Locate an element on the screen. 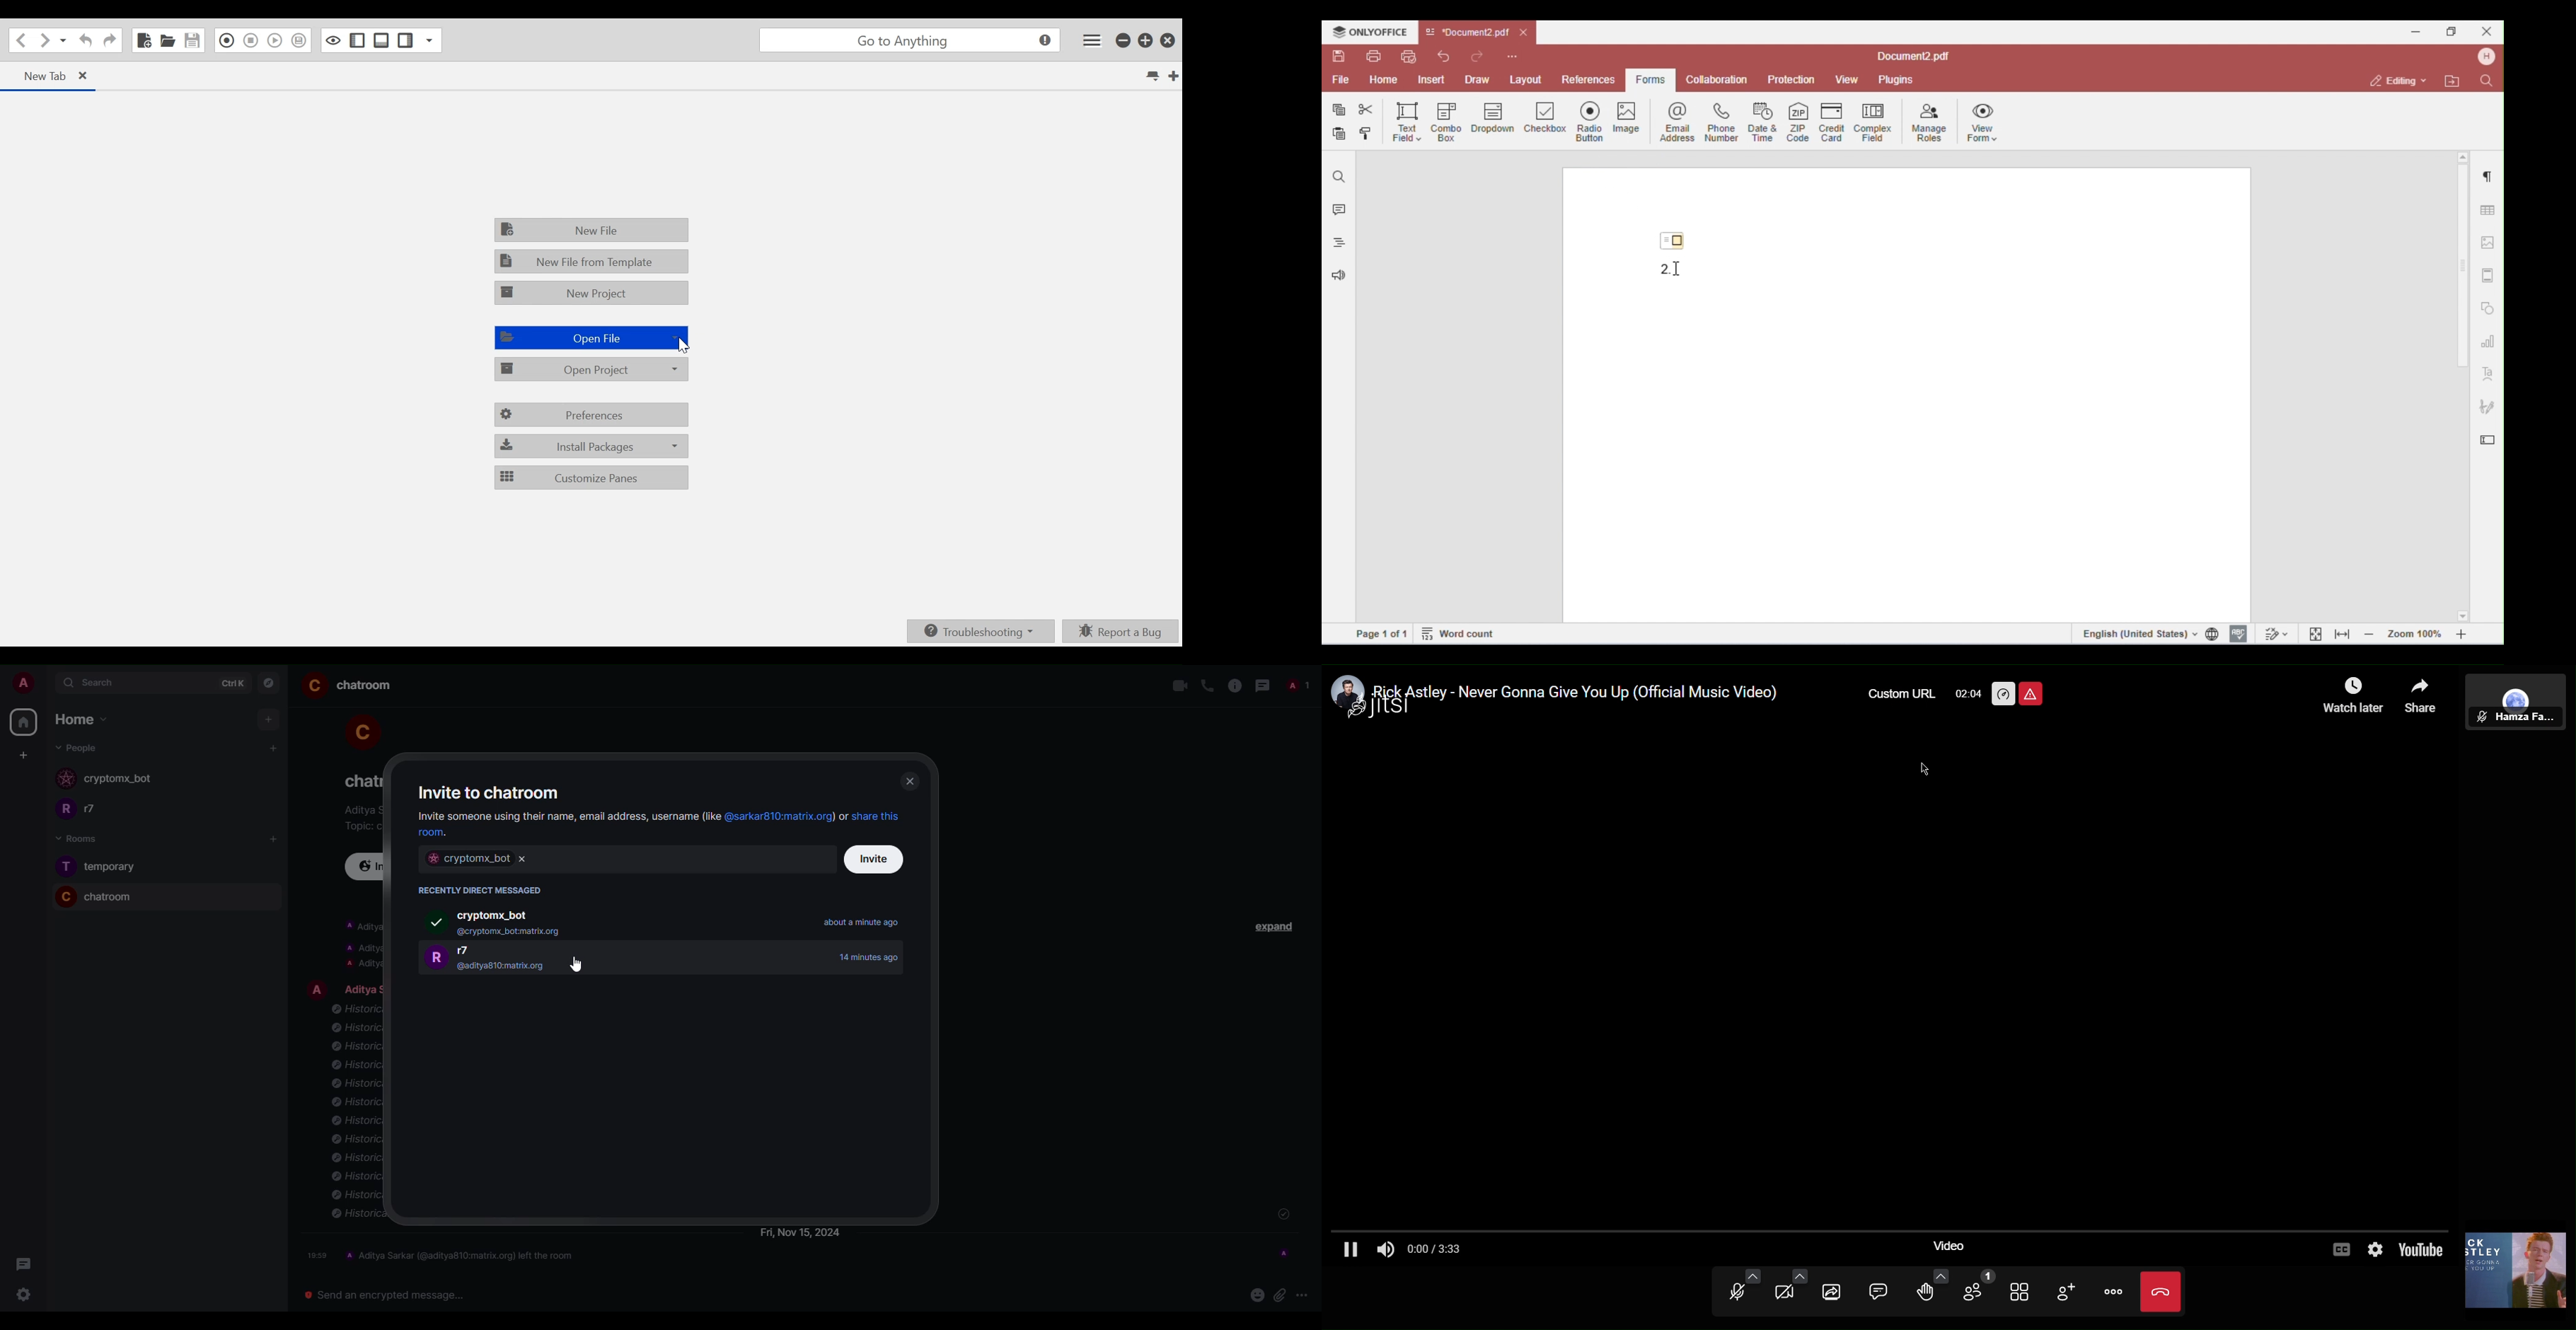  profile is located at coordinates (314, 686).